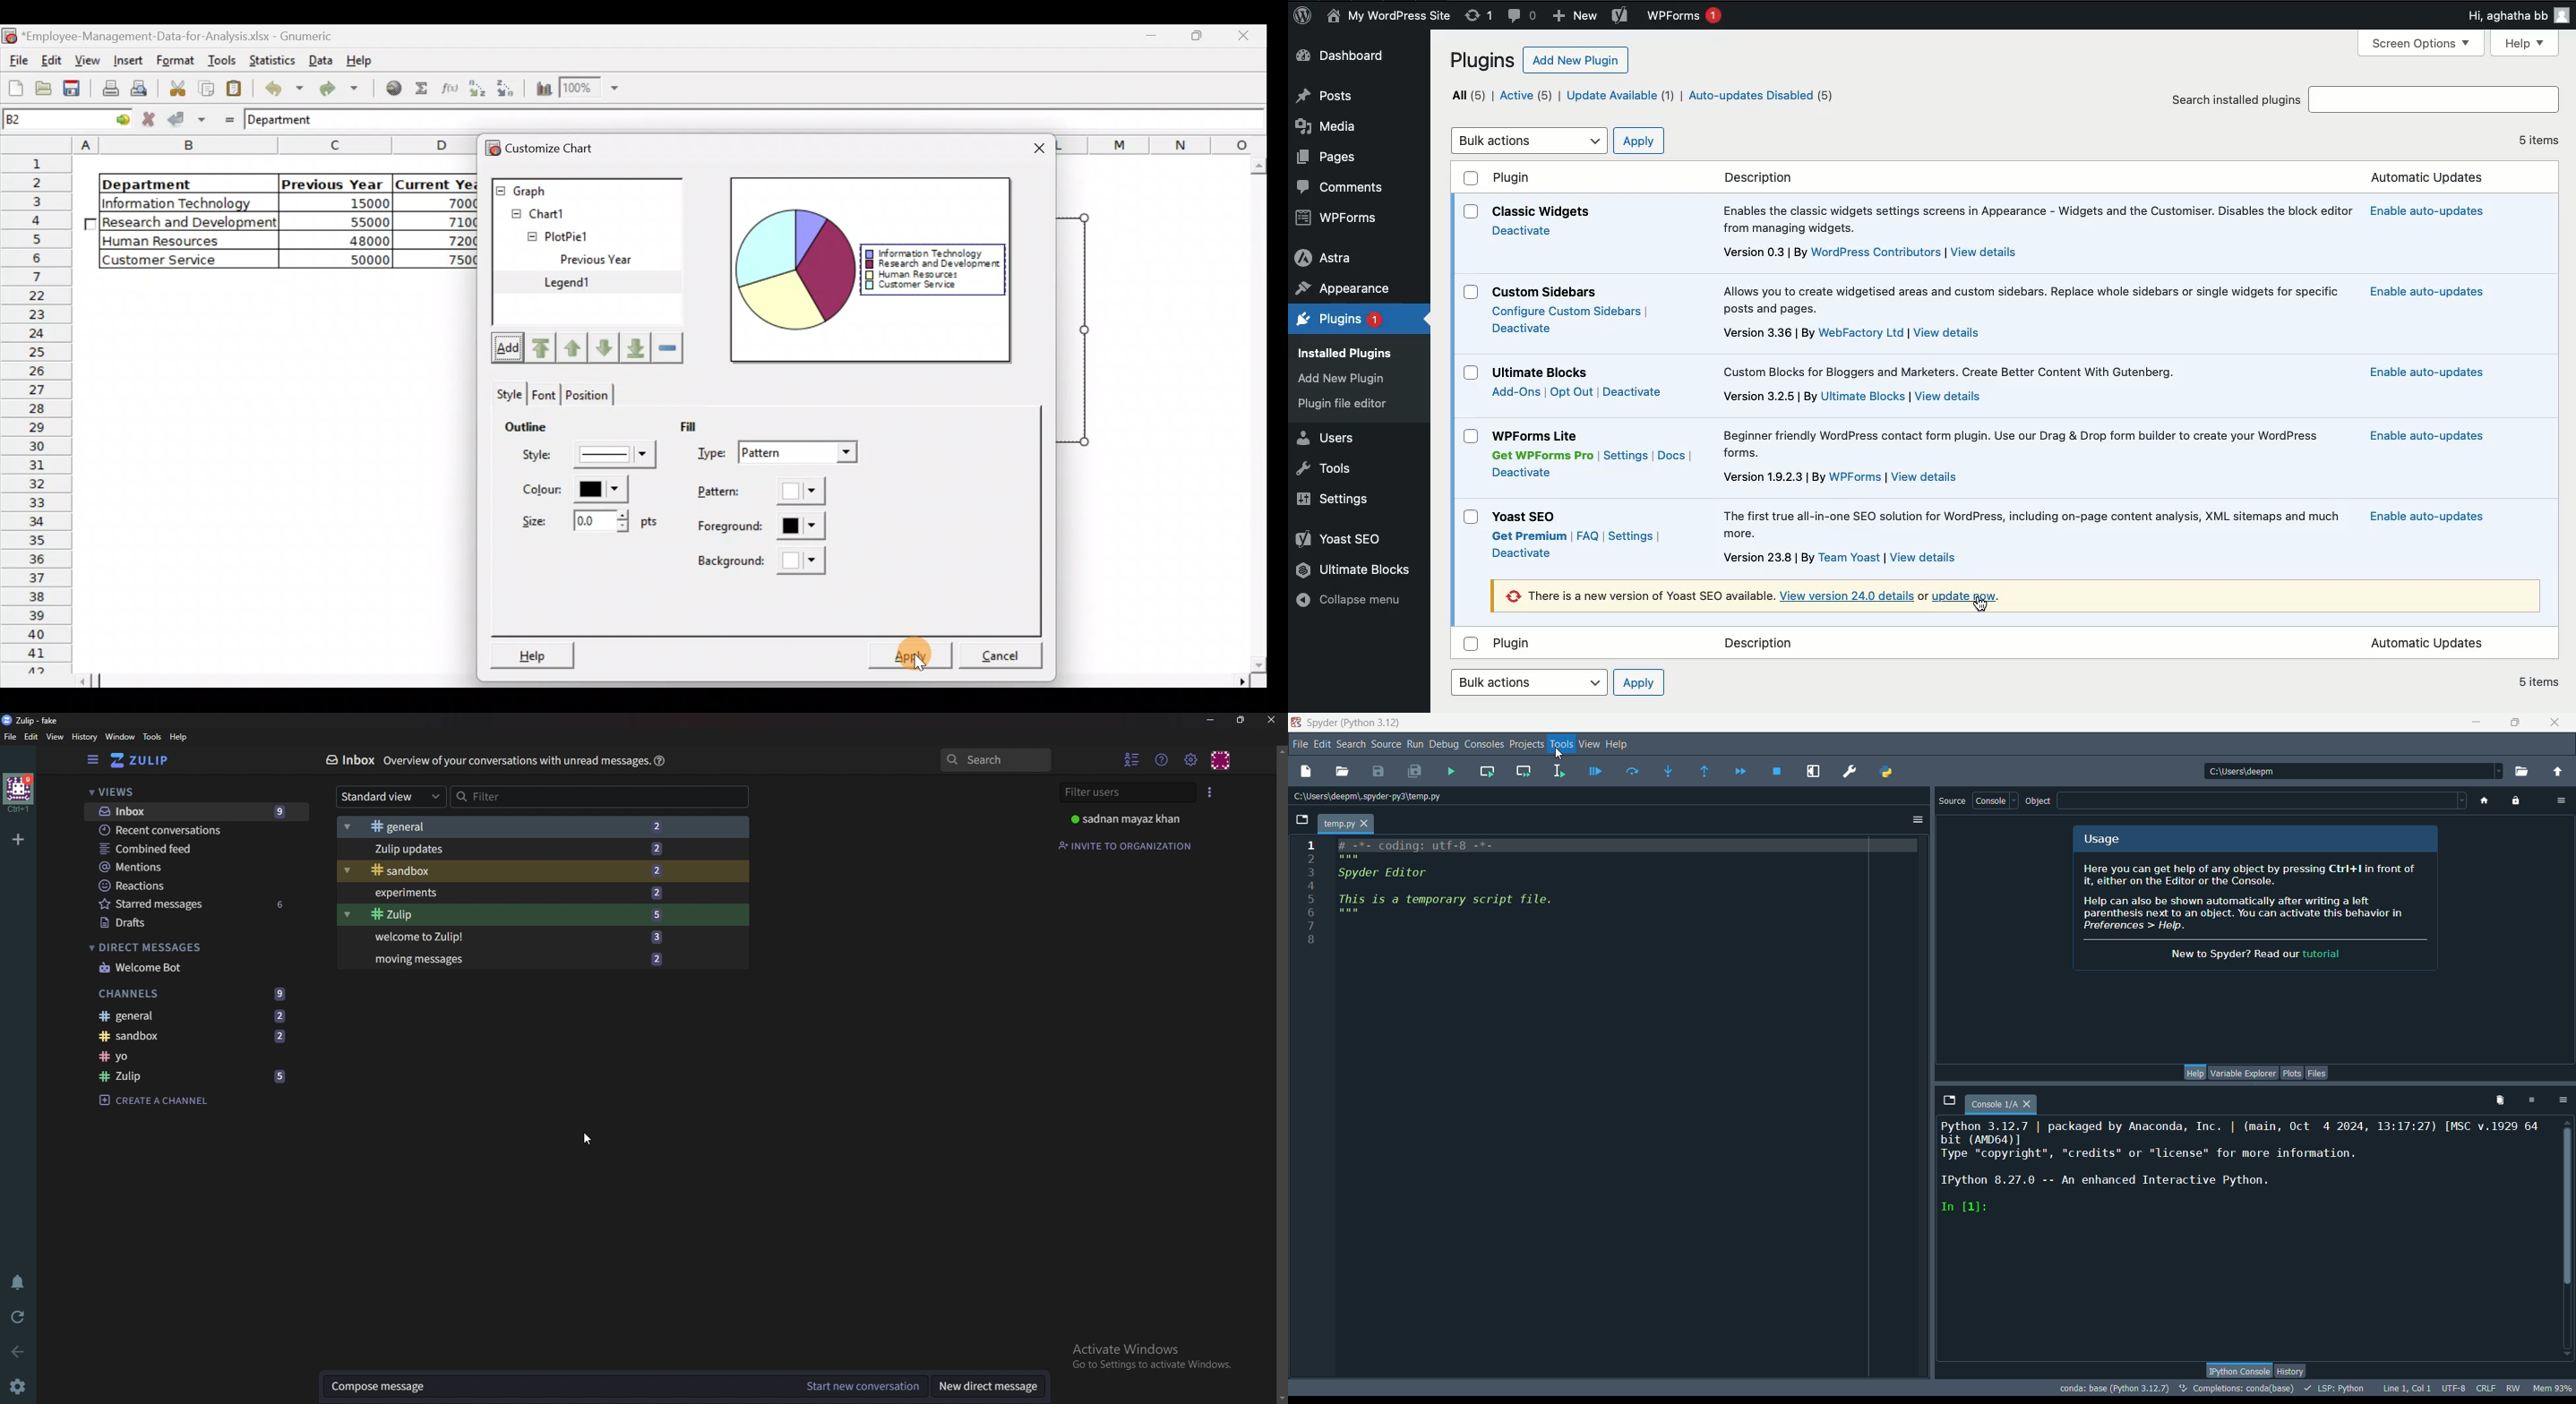 Image resolution: width=2576 pixels, height=1428 pixels. What do you see at coordinates (42, 90) in the screenshot?
I see `Open a file` at bounding box center [42, 90].